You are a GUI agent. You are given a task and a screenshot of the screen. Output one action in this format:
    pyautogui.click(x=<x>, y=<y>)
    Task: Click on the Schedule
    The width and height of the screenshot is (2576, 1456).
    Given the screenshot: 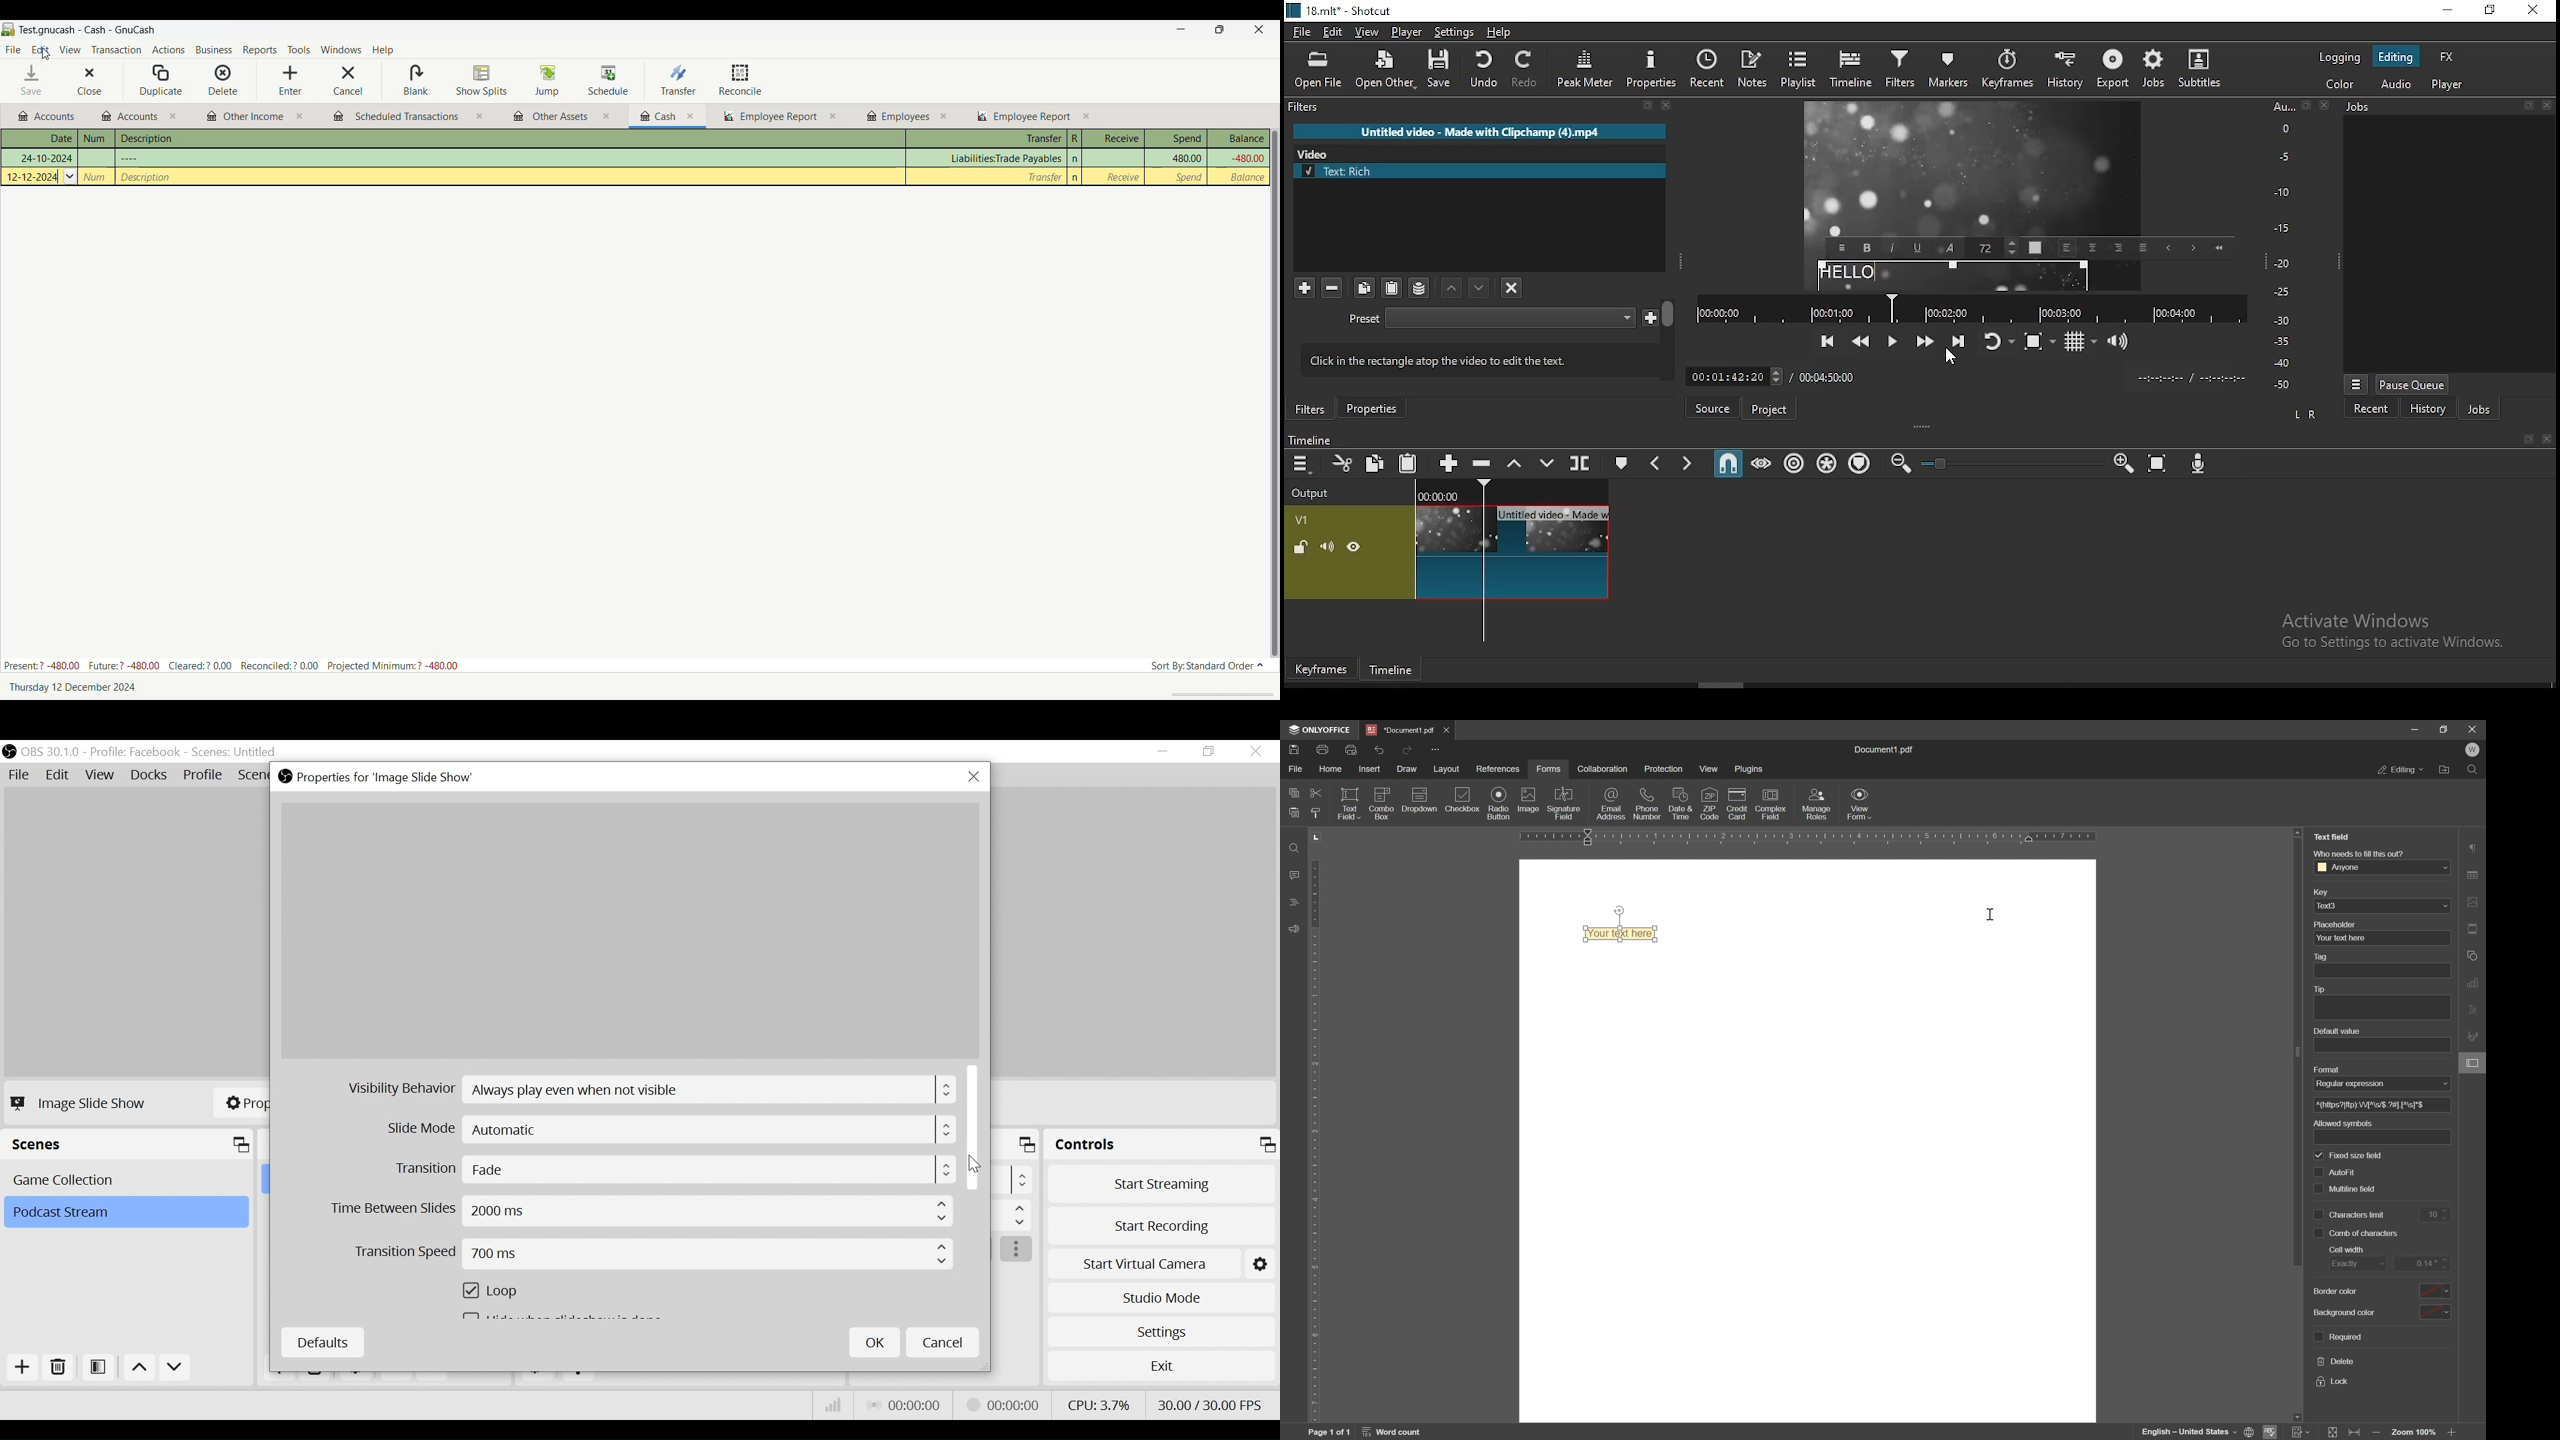 What is the action you would take?
    pyautogui.click(x=609, y=80)
    